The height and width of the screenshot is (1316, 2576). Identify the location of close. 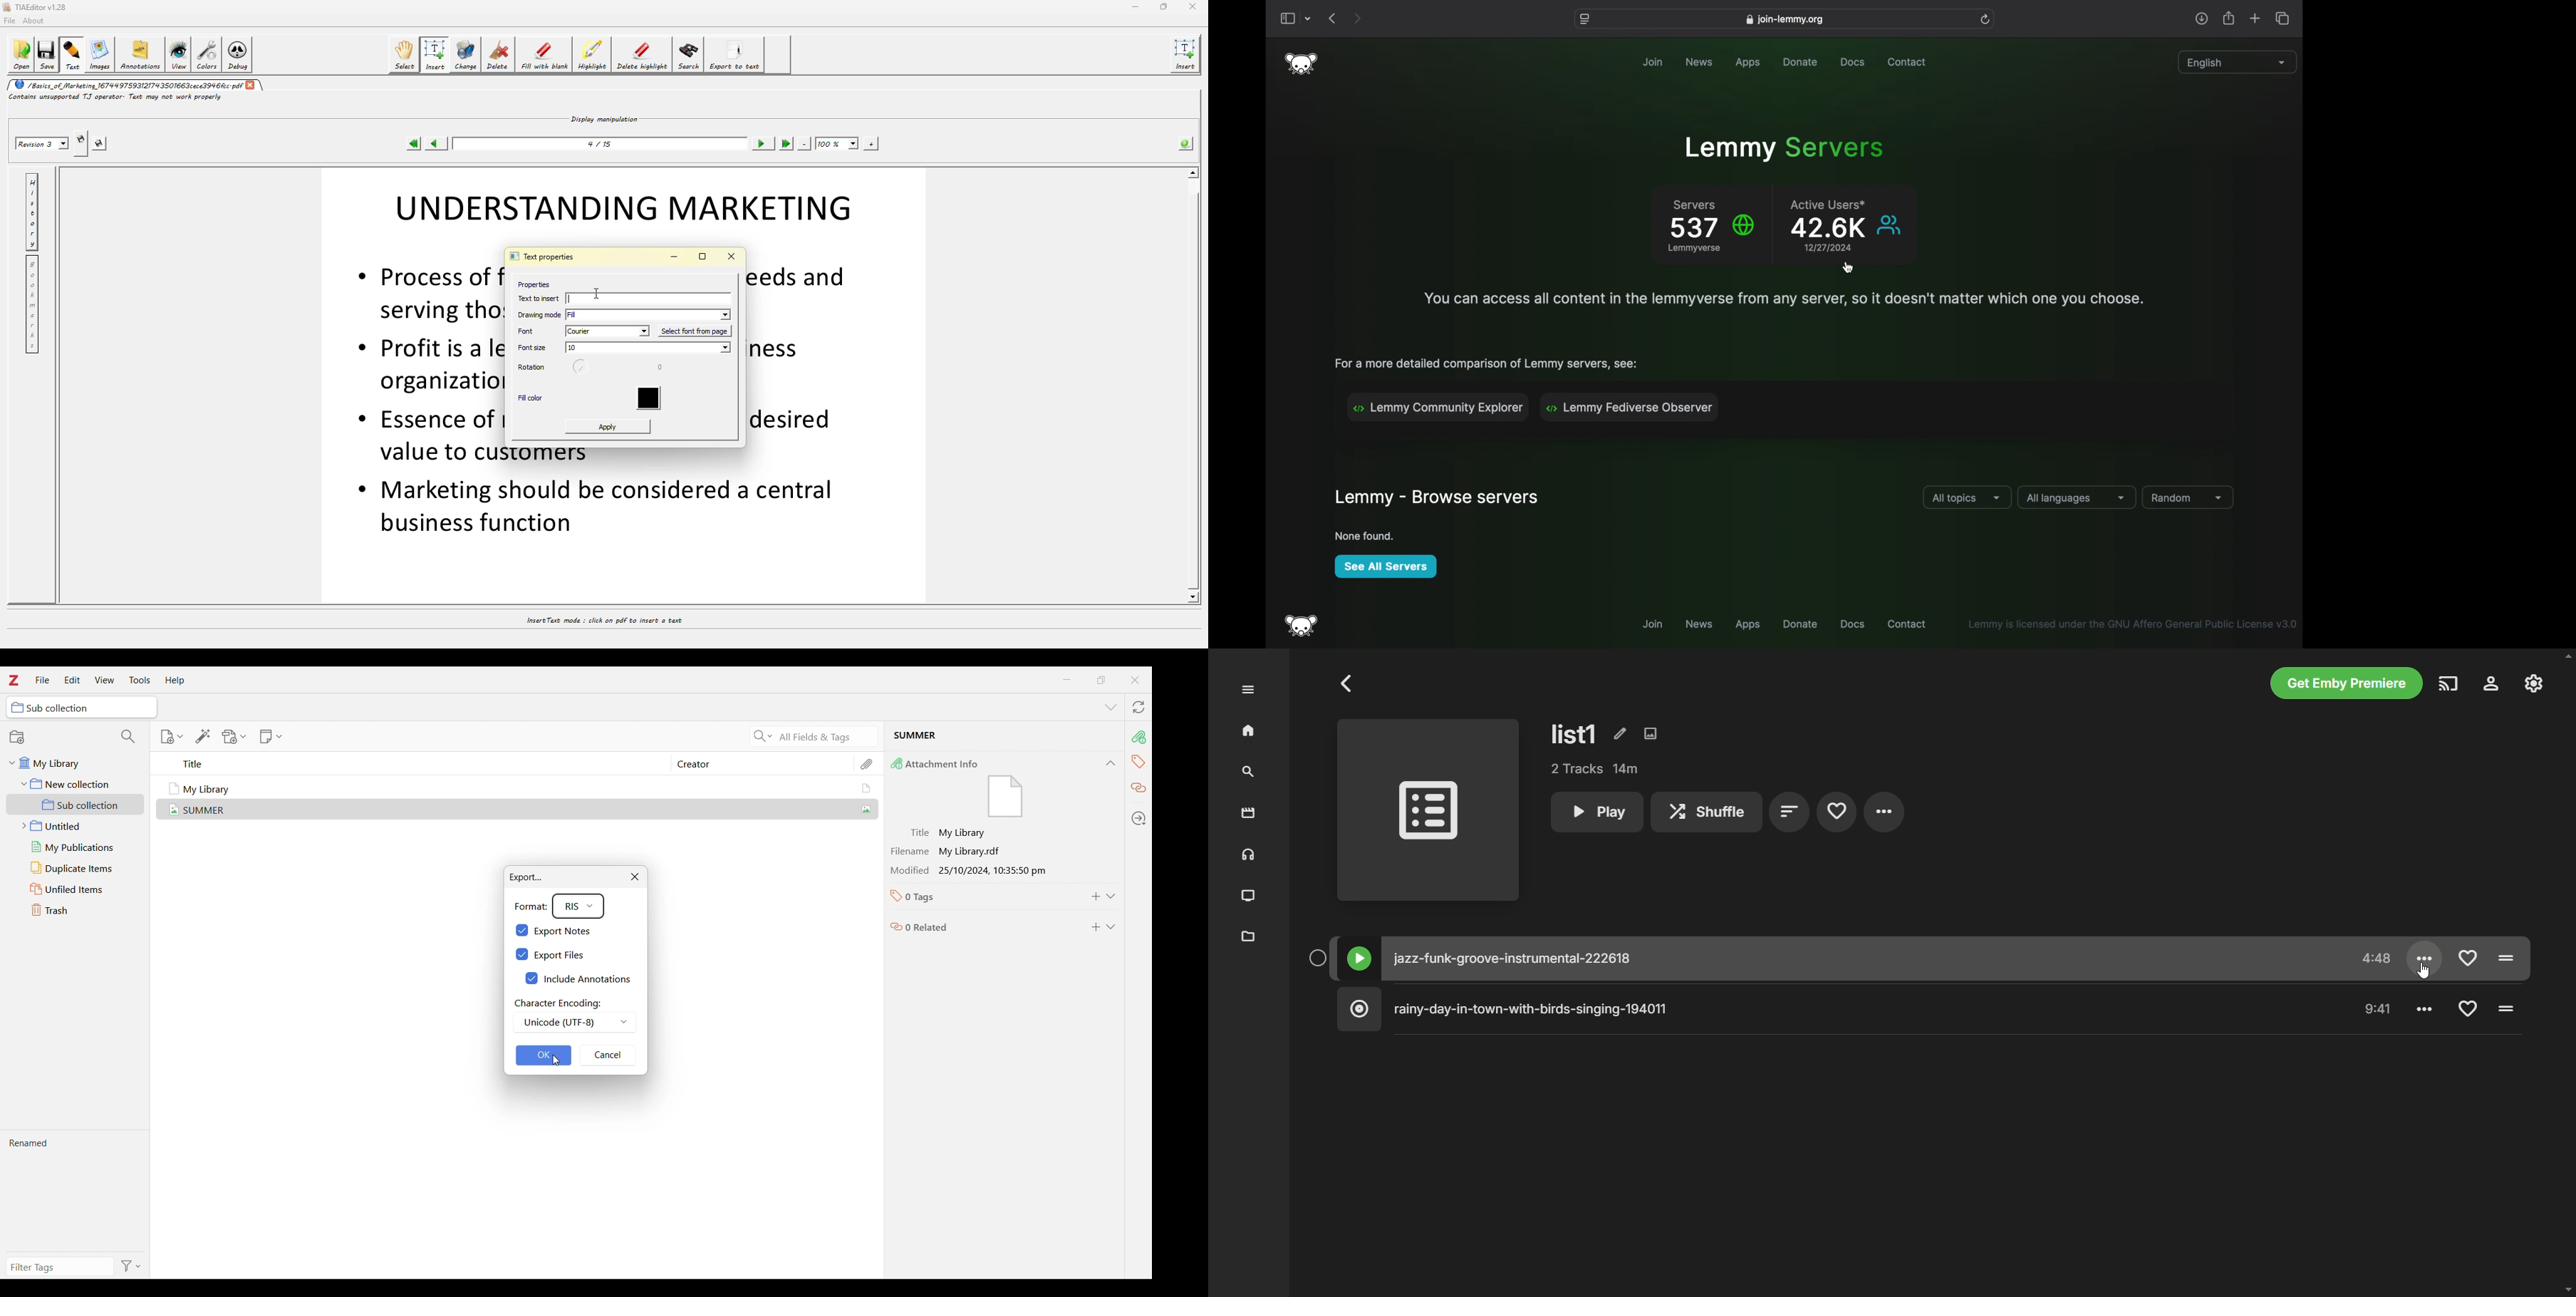
(1192, 6).